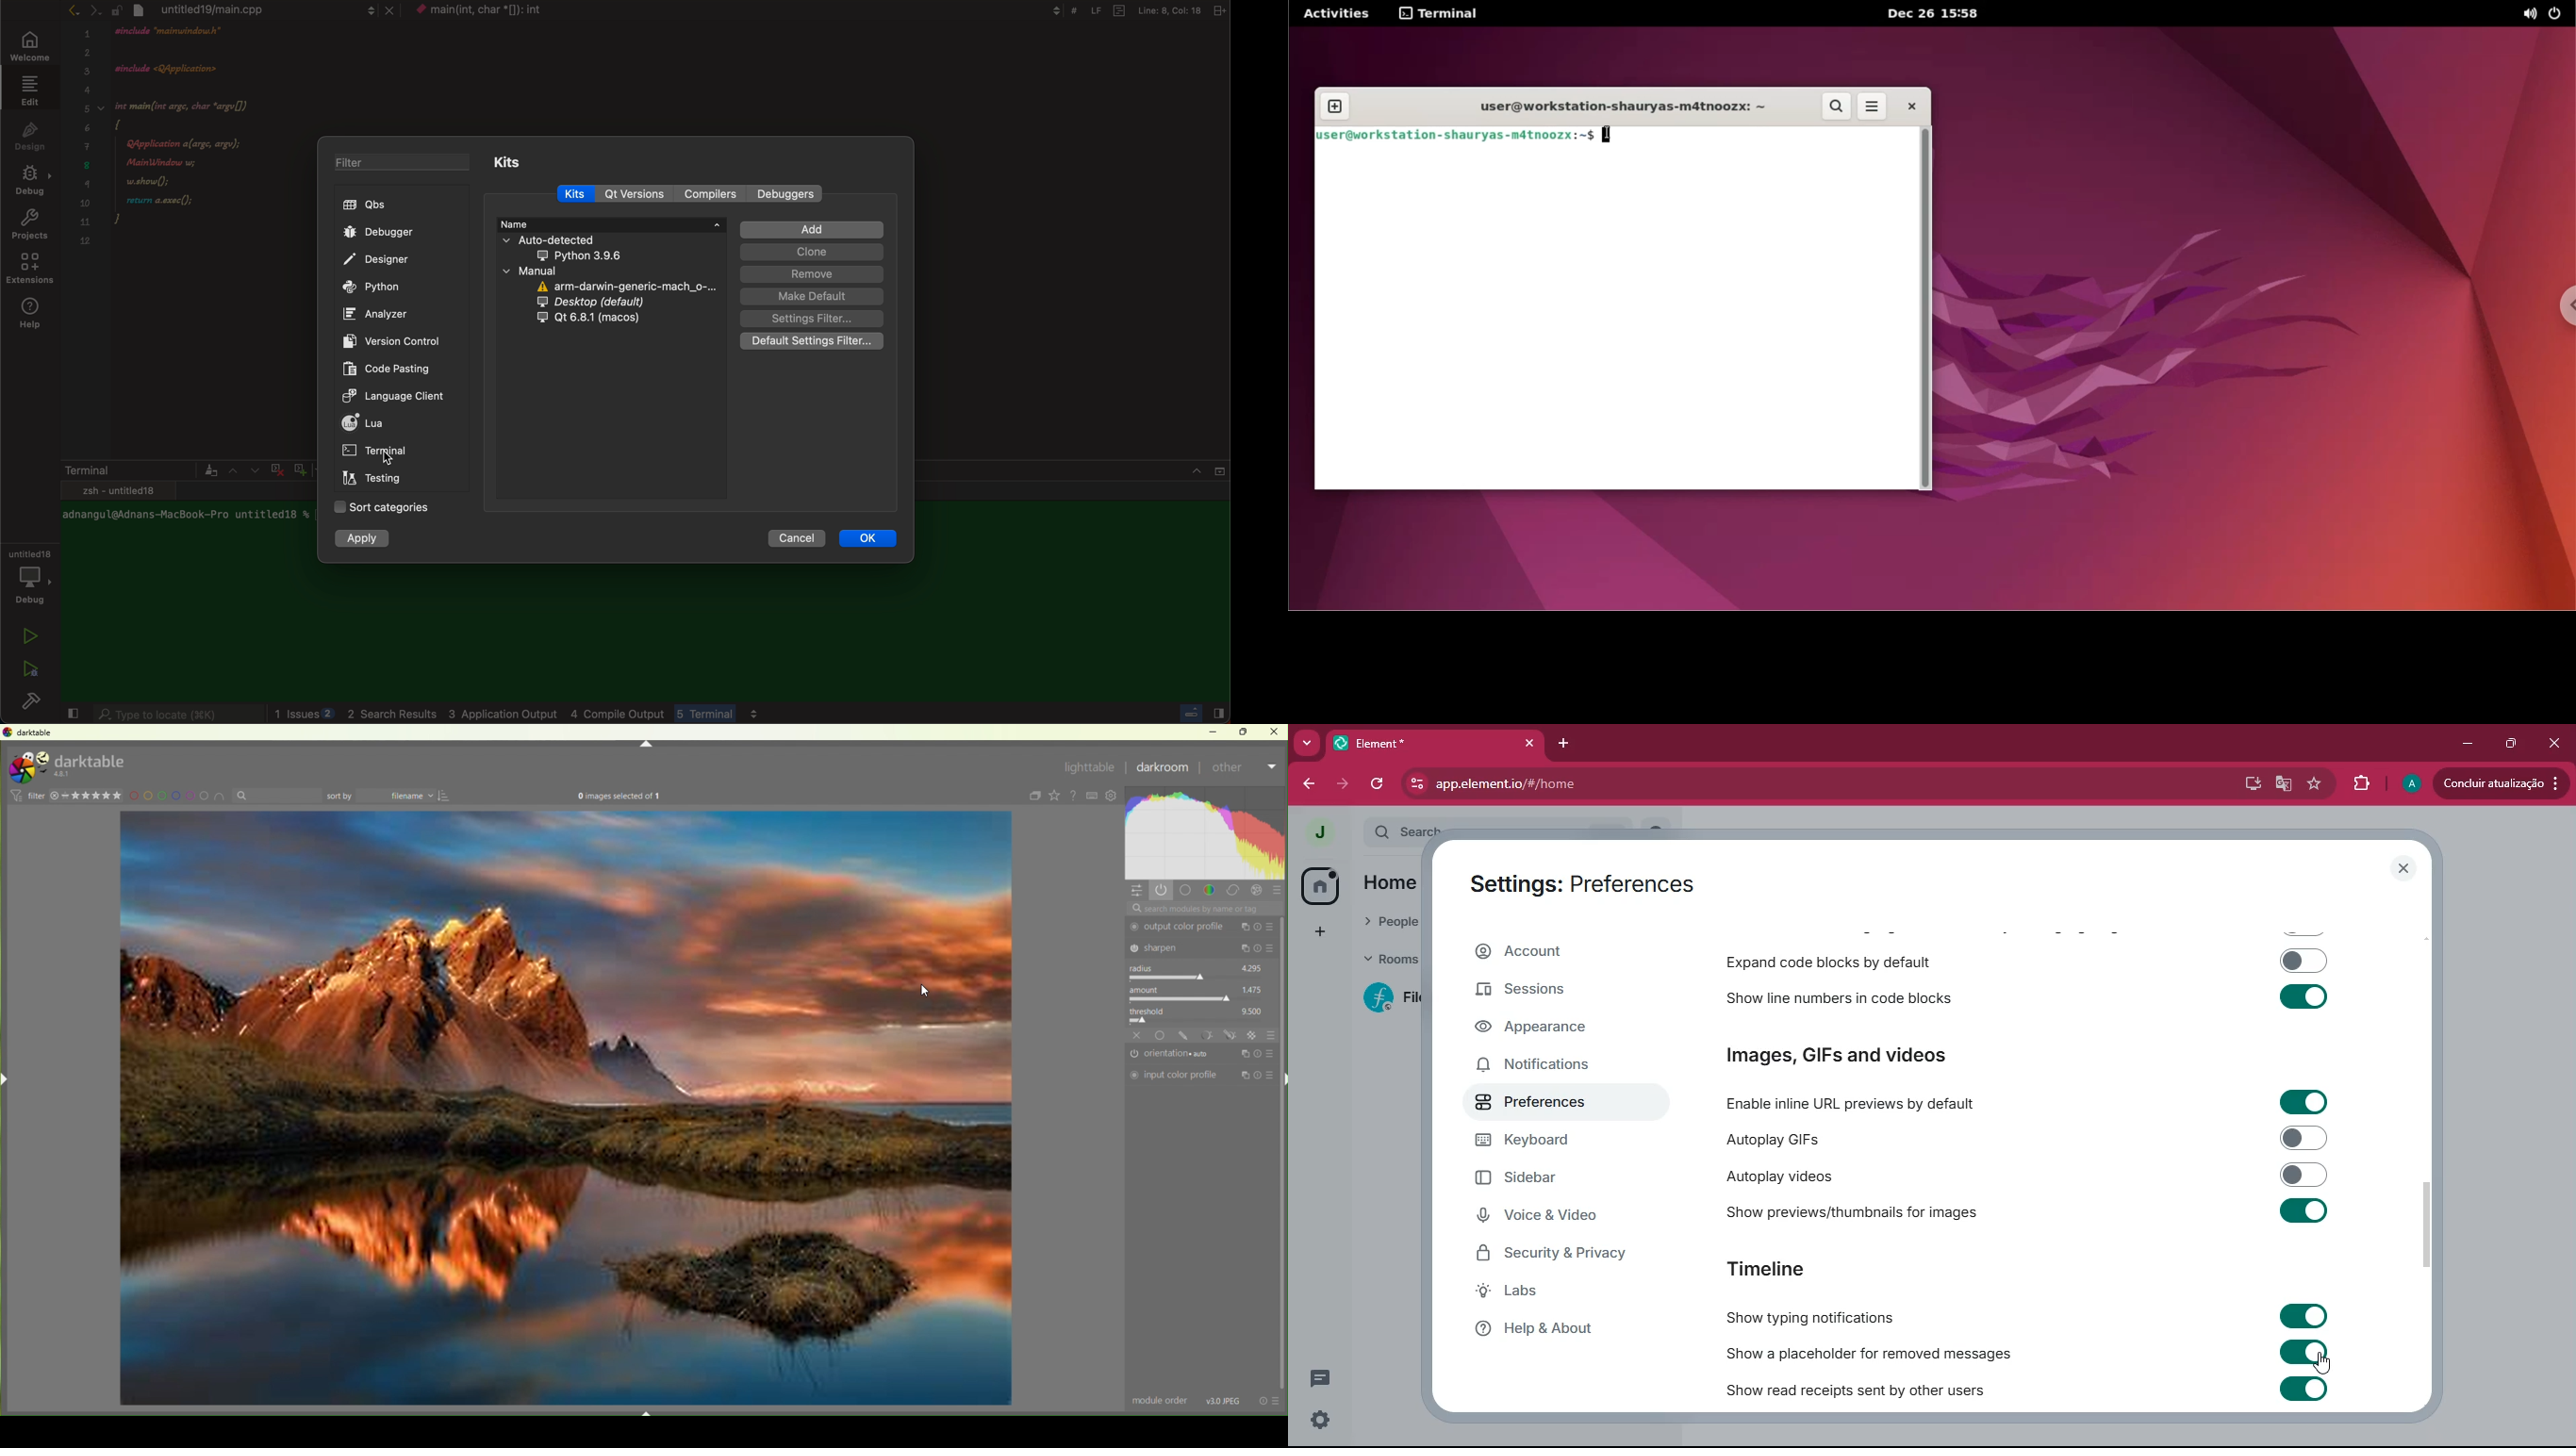  I want to click on terminal , so click(1440, 13).